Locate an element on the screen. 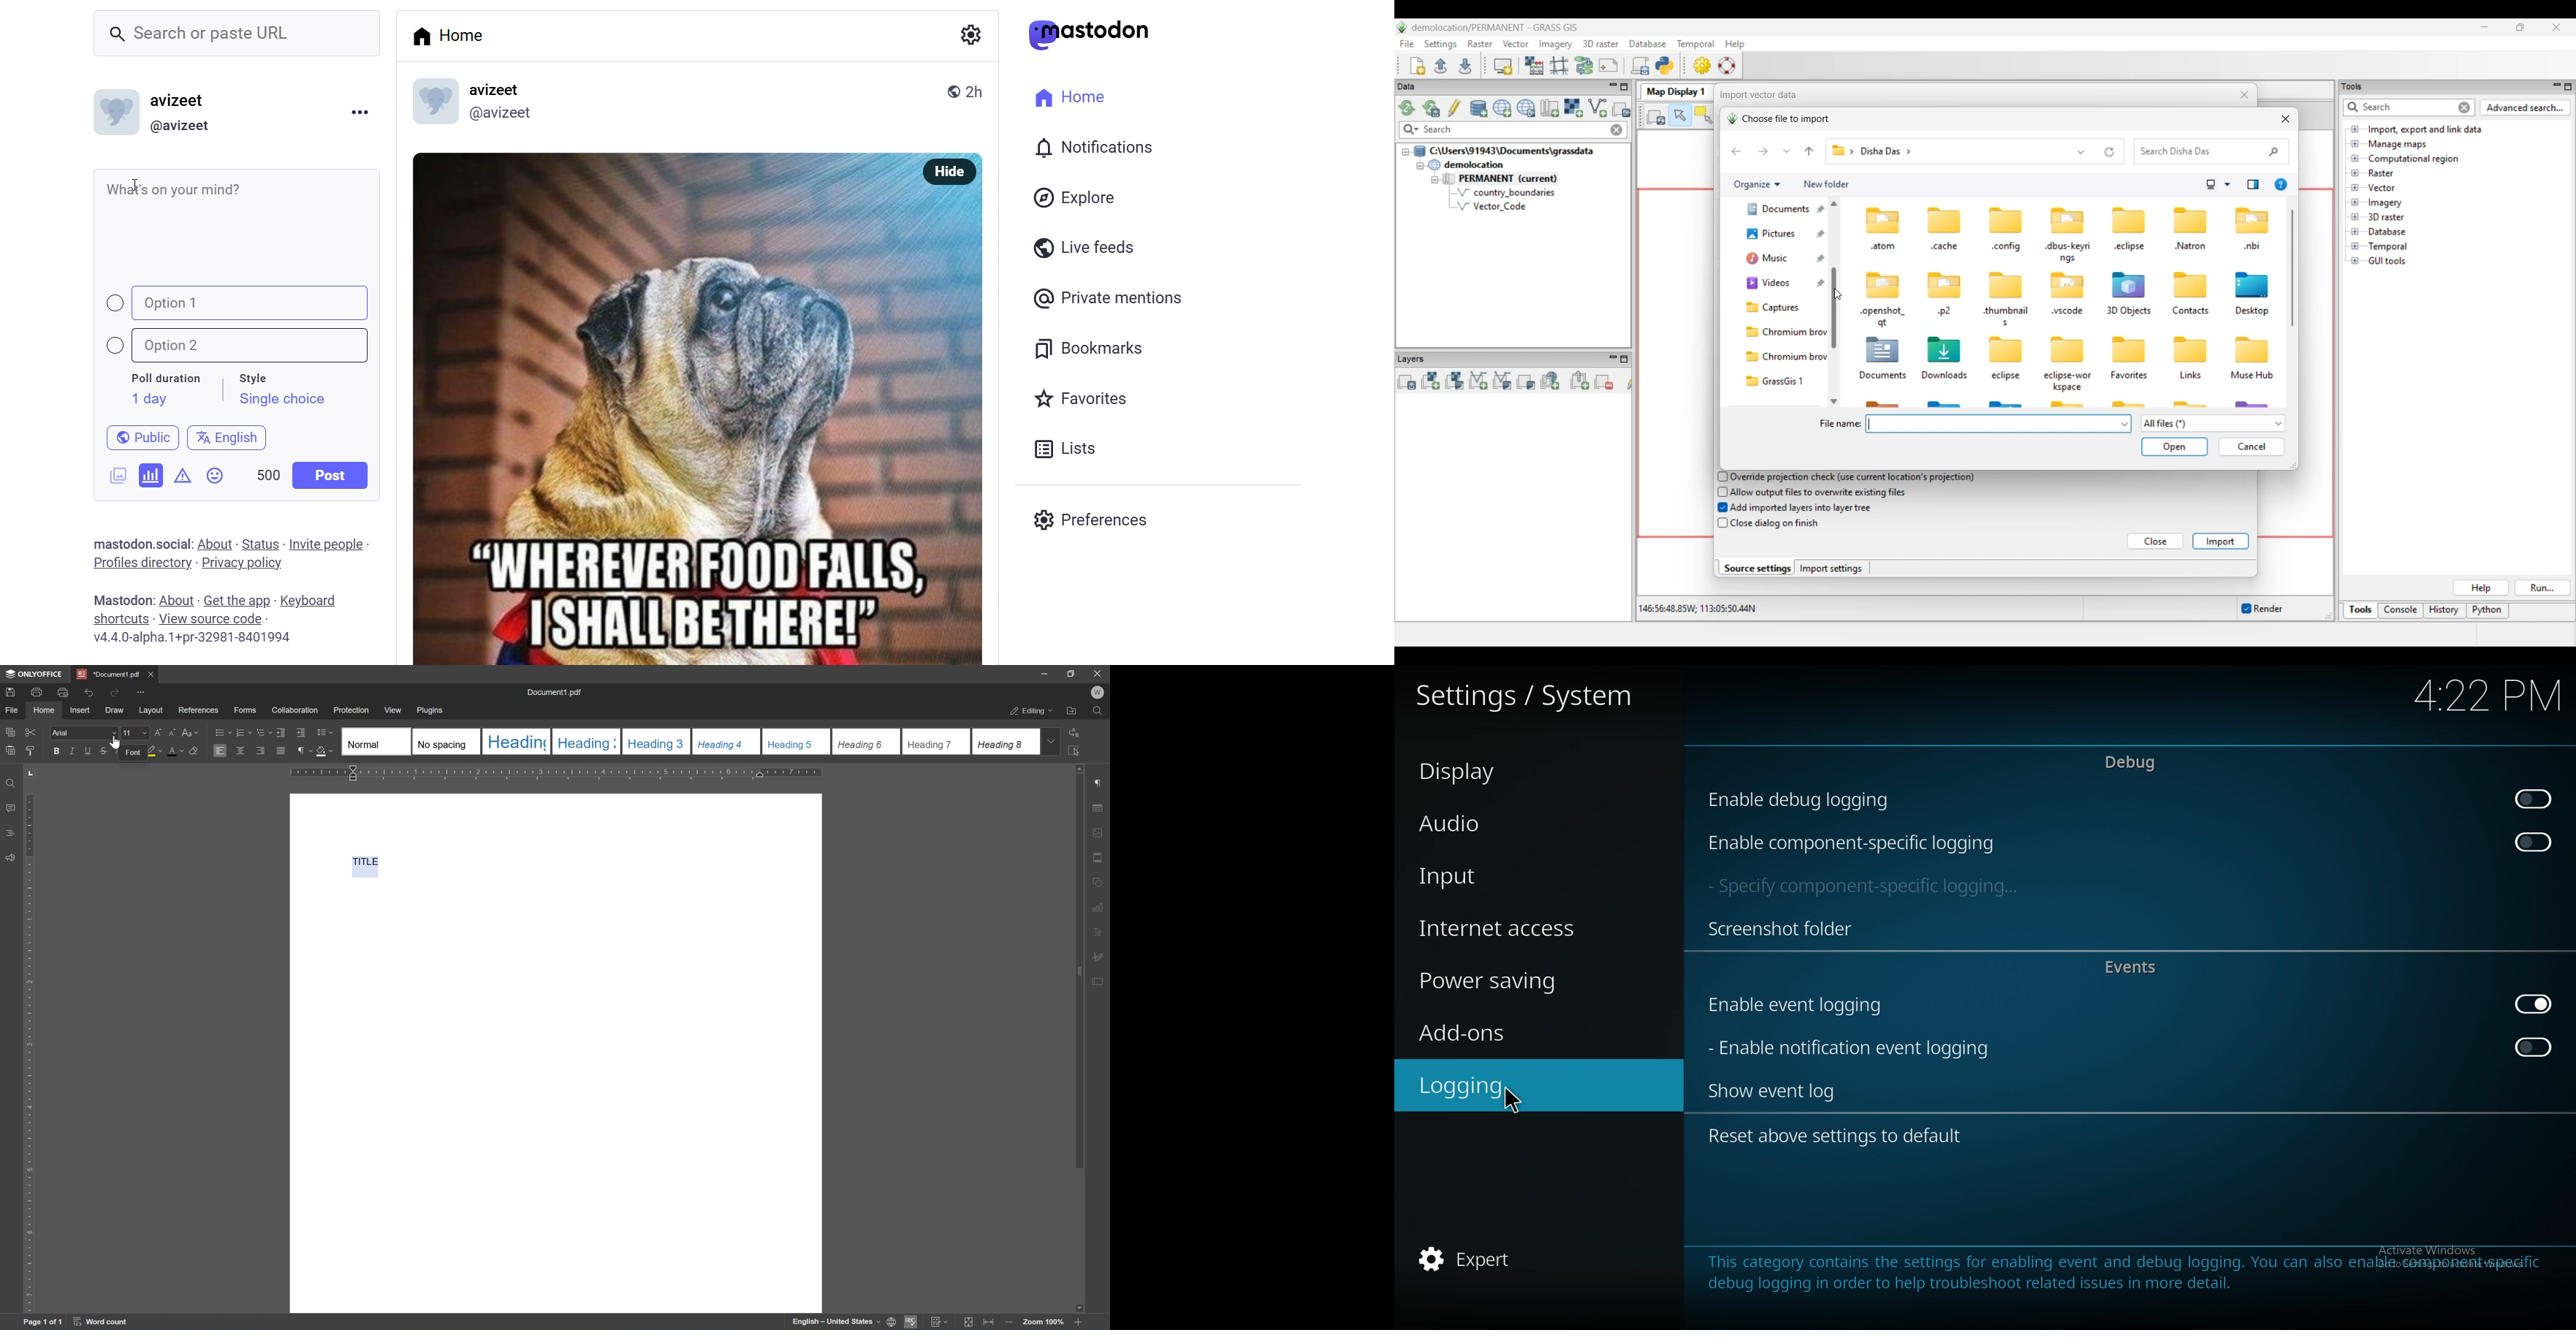 This screenshot has height=1344, width=2576. text art settings is located at coordinates (1101, 930).